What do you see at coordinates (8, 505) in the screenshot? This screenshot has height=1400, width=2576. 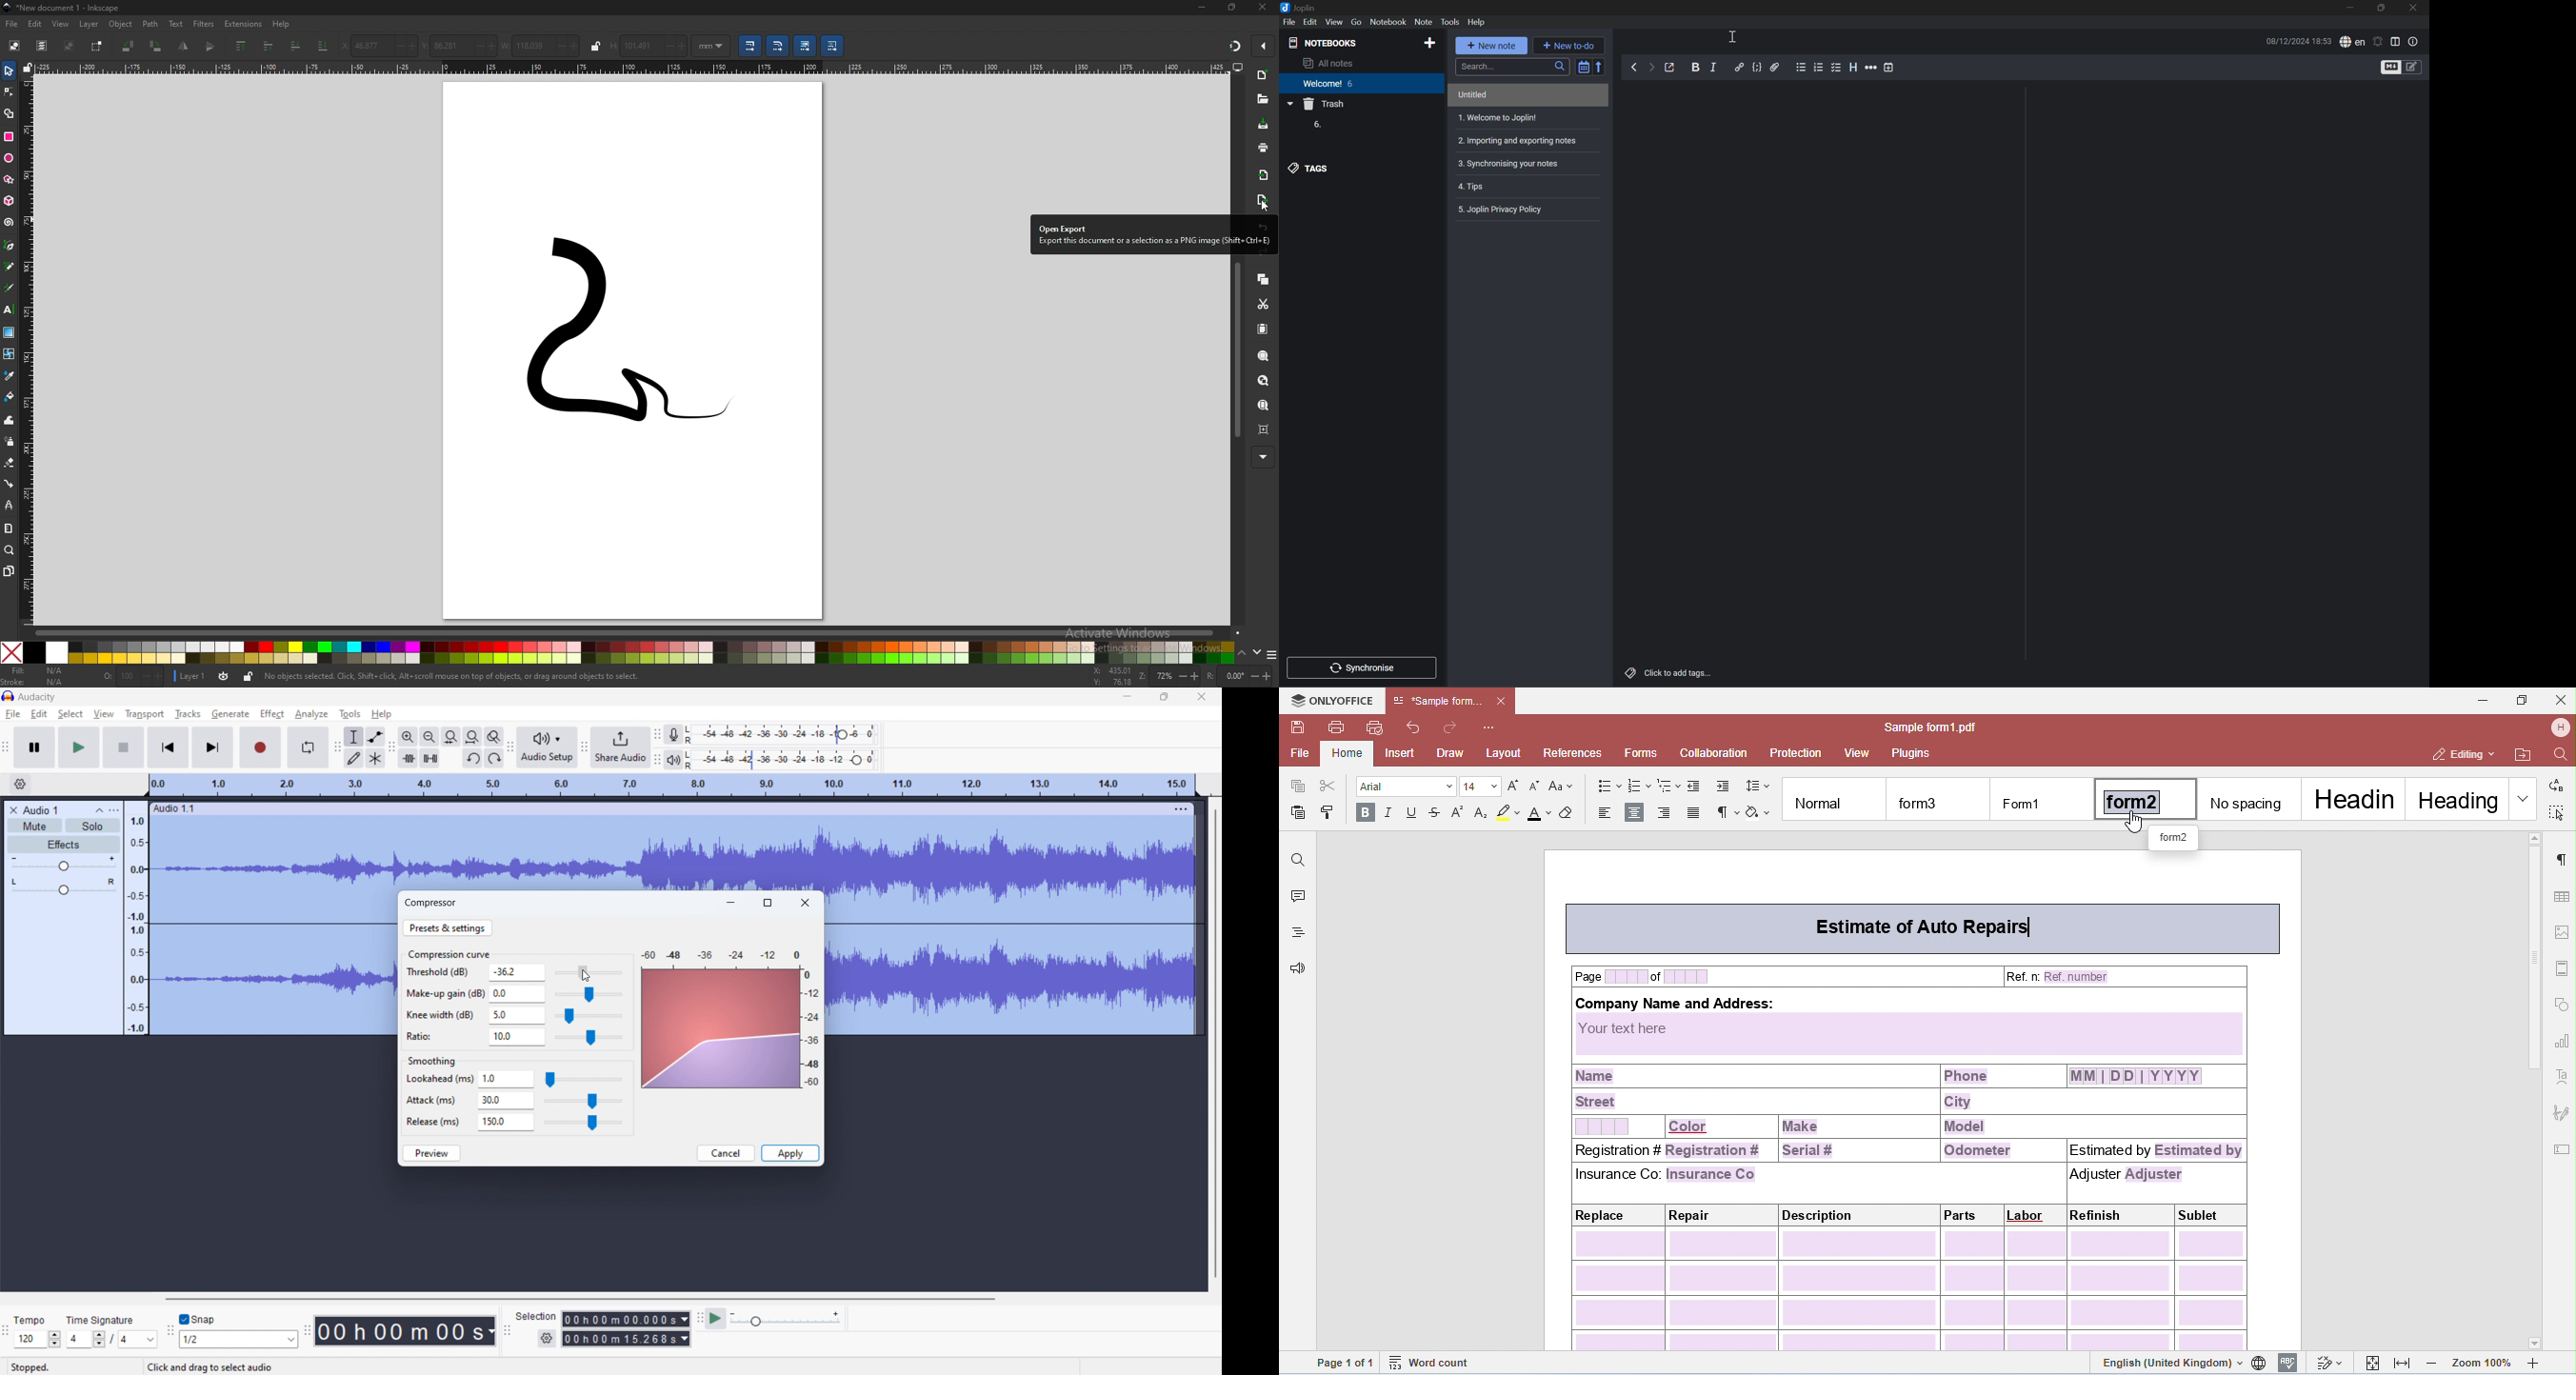 I see `lpe` at bounding box center [8, 505].